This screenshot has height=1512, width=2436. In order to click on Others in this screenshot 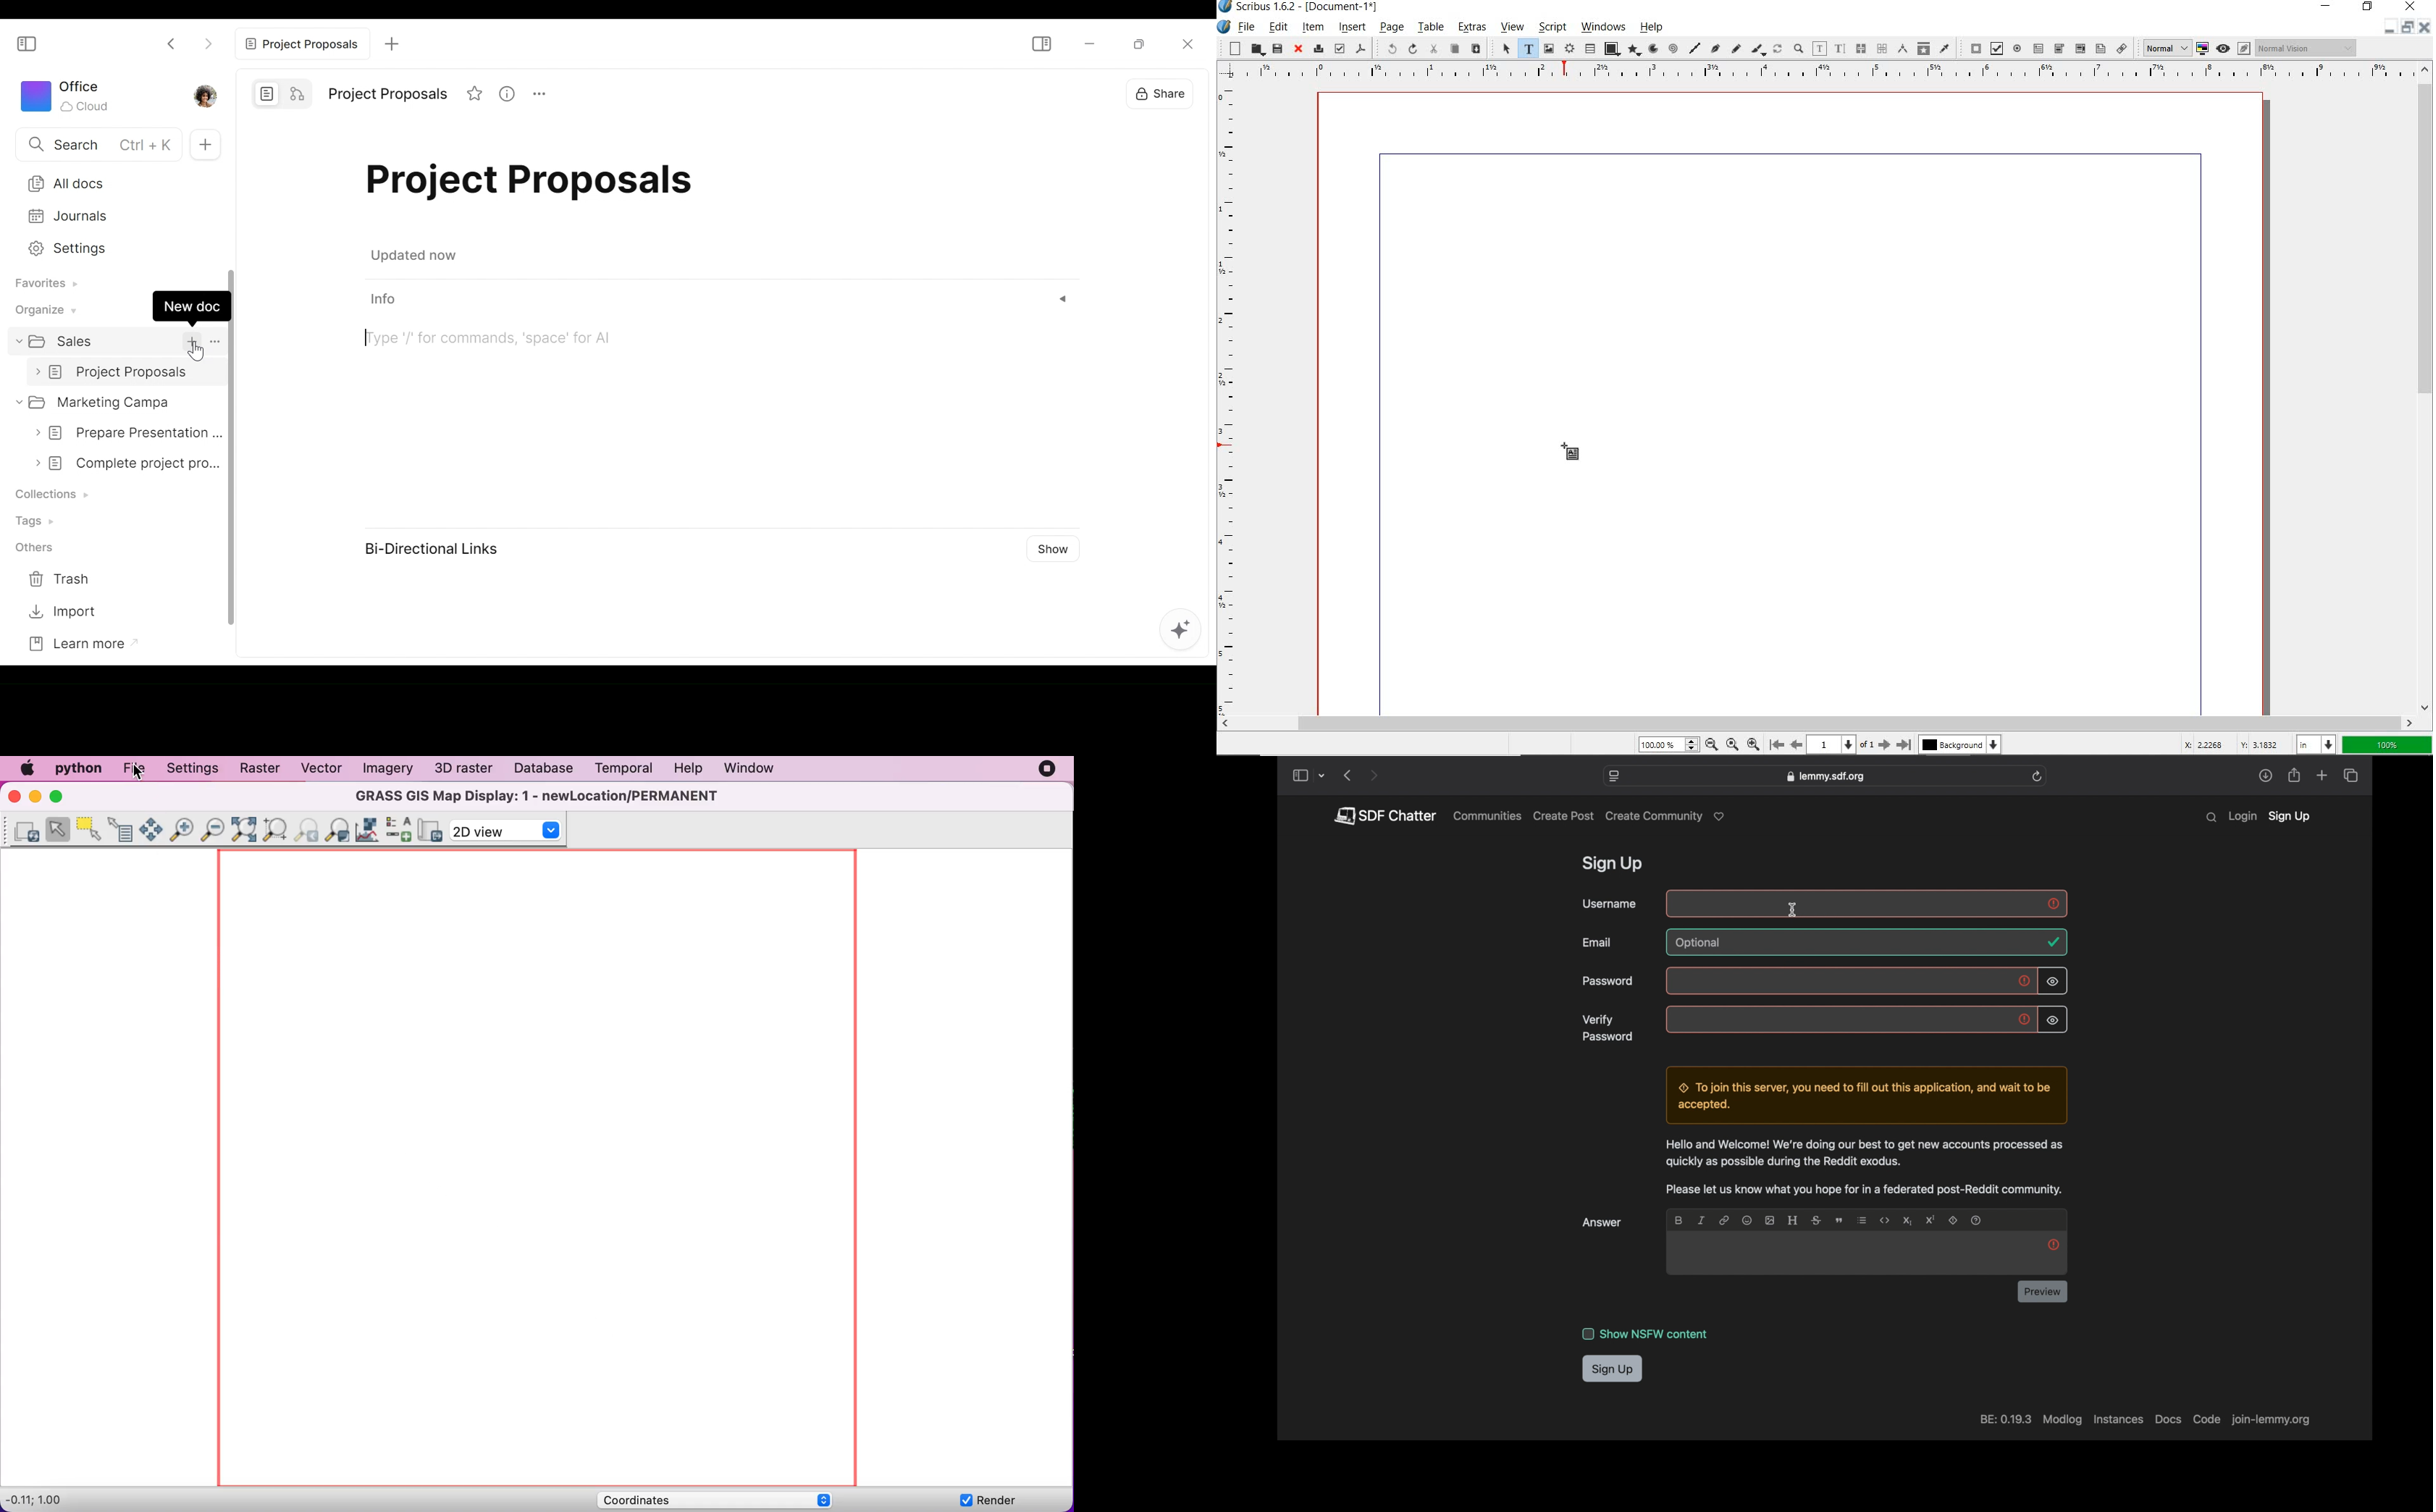, I will do `click(39, 547)`.